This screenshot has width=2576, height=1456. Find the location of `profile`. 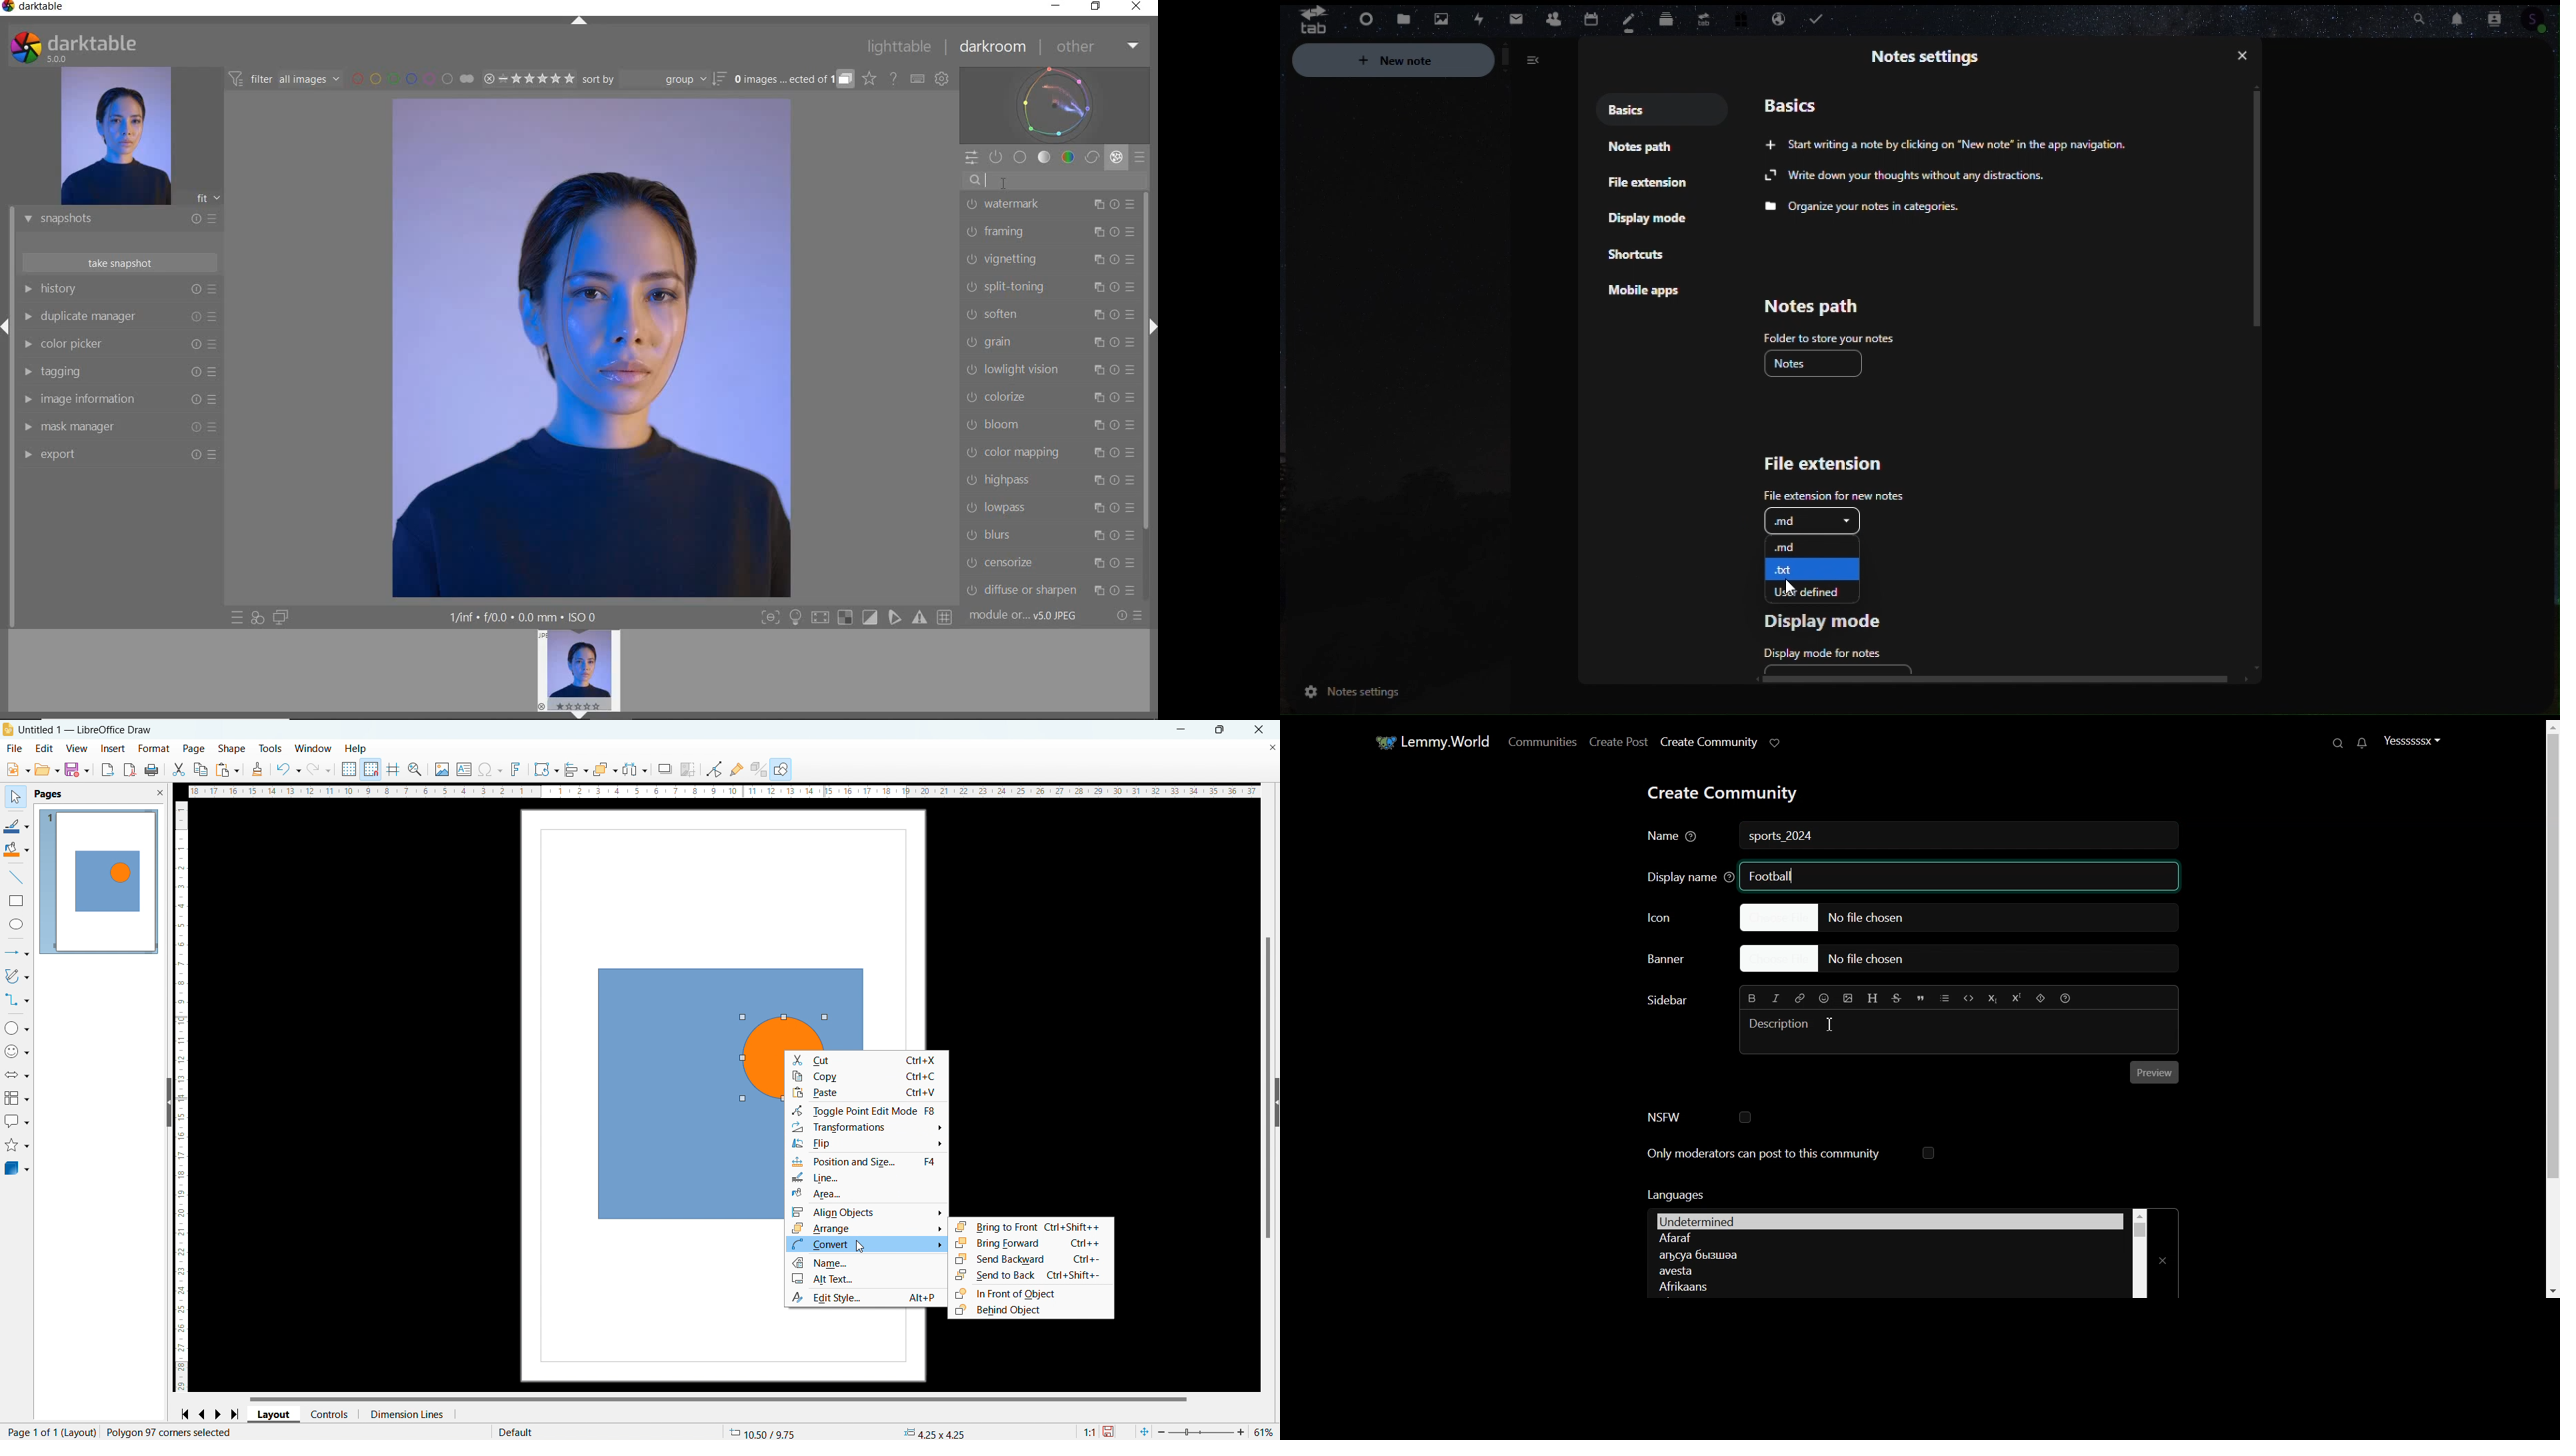

profile is located at coordinates (2545, 21).